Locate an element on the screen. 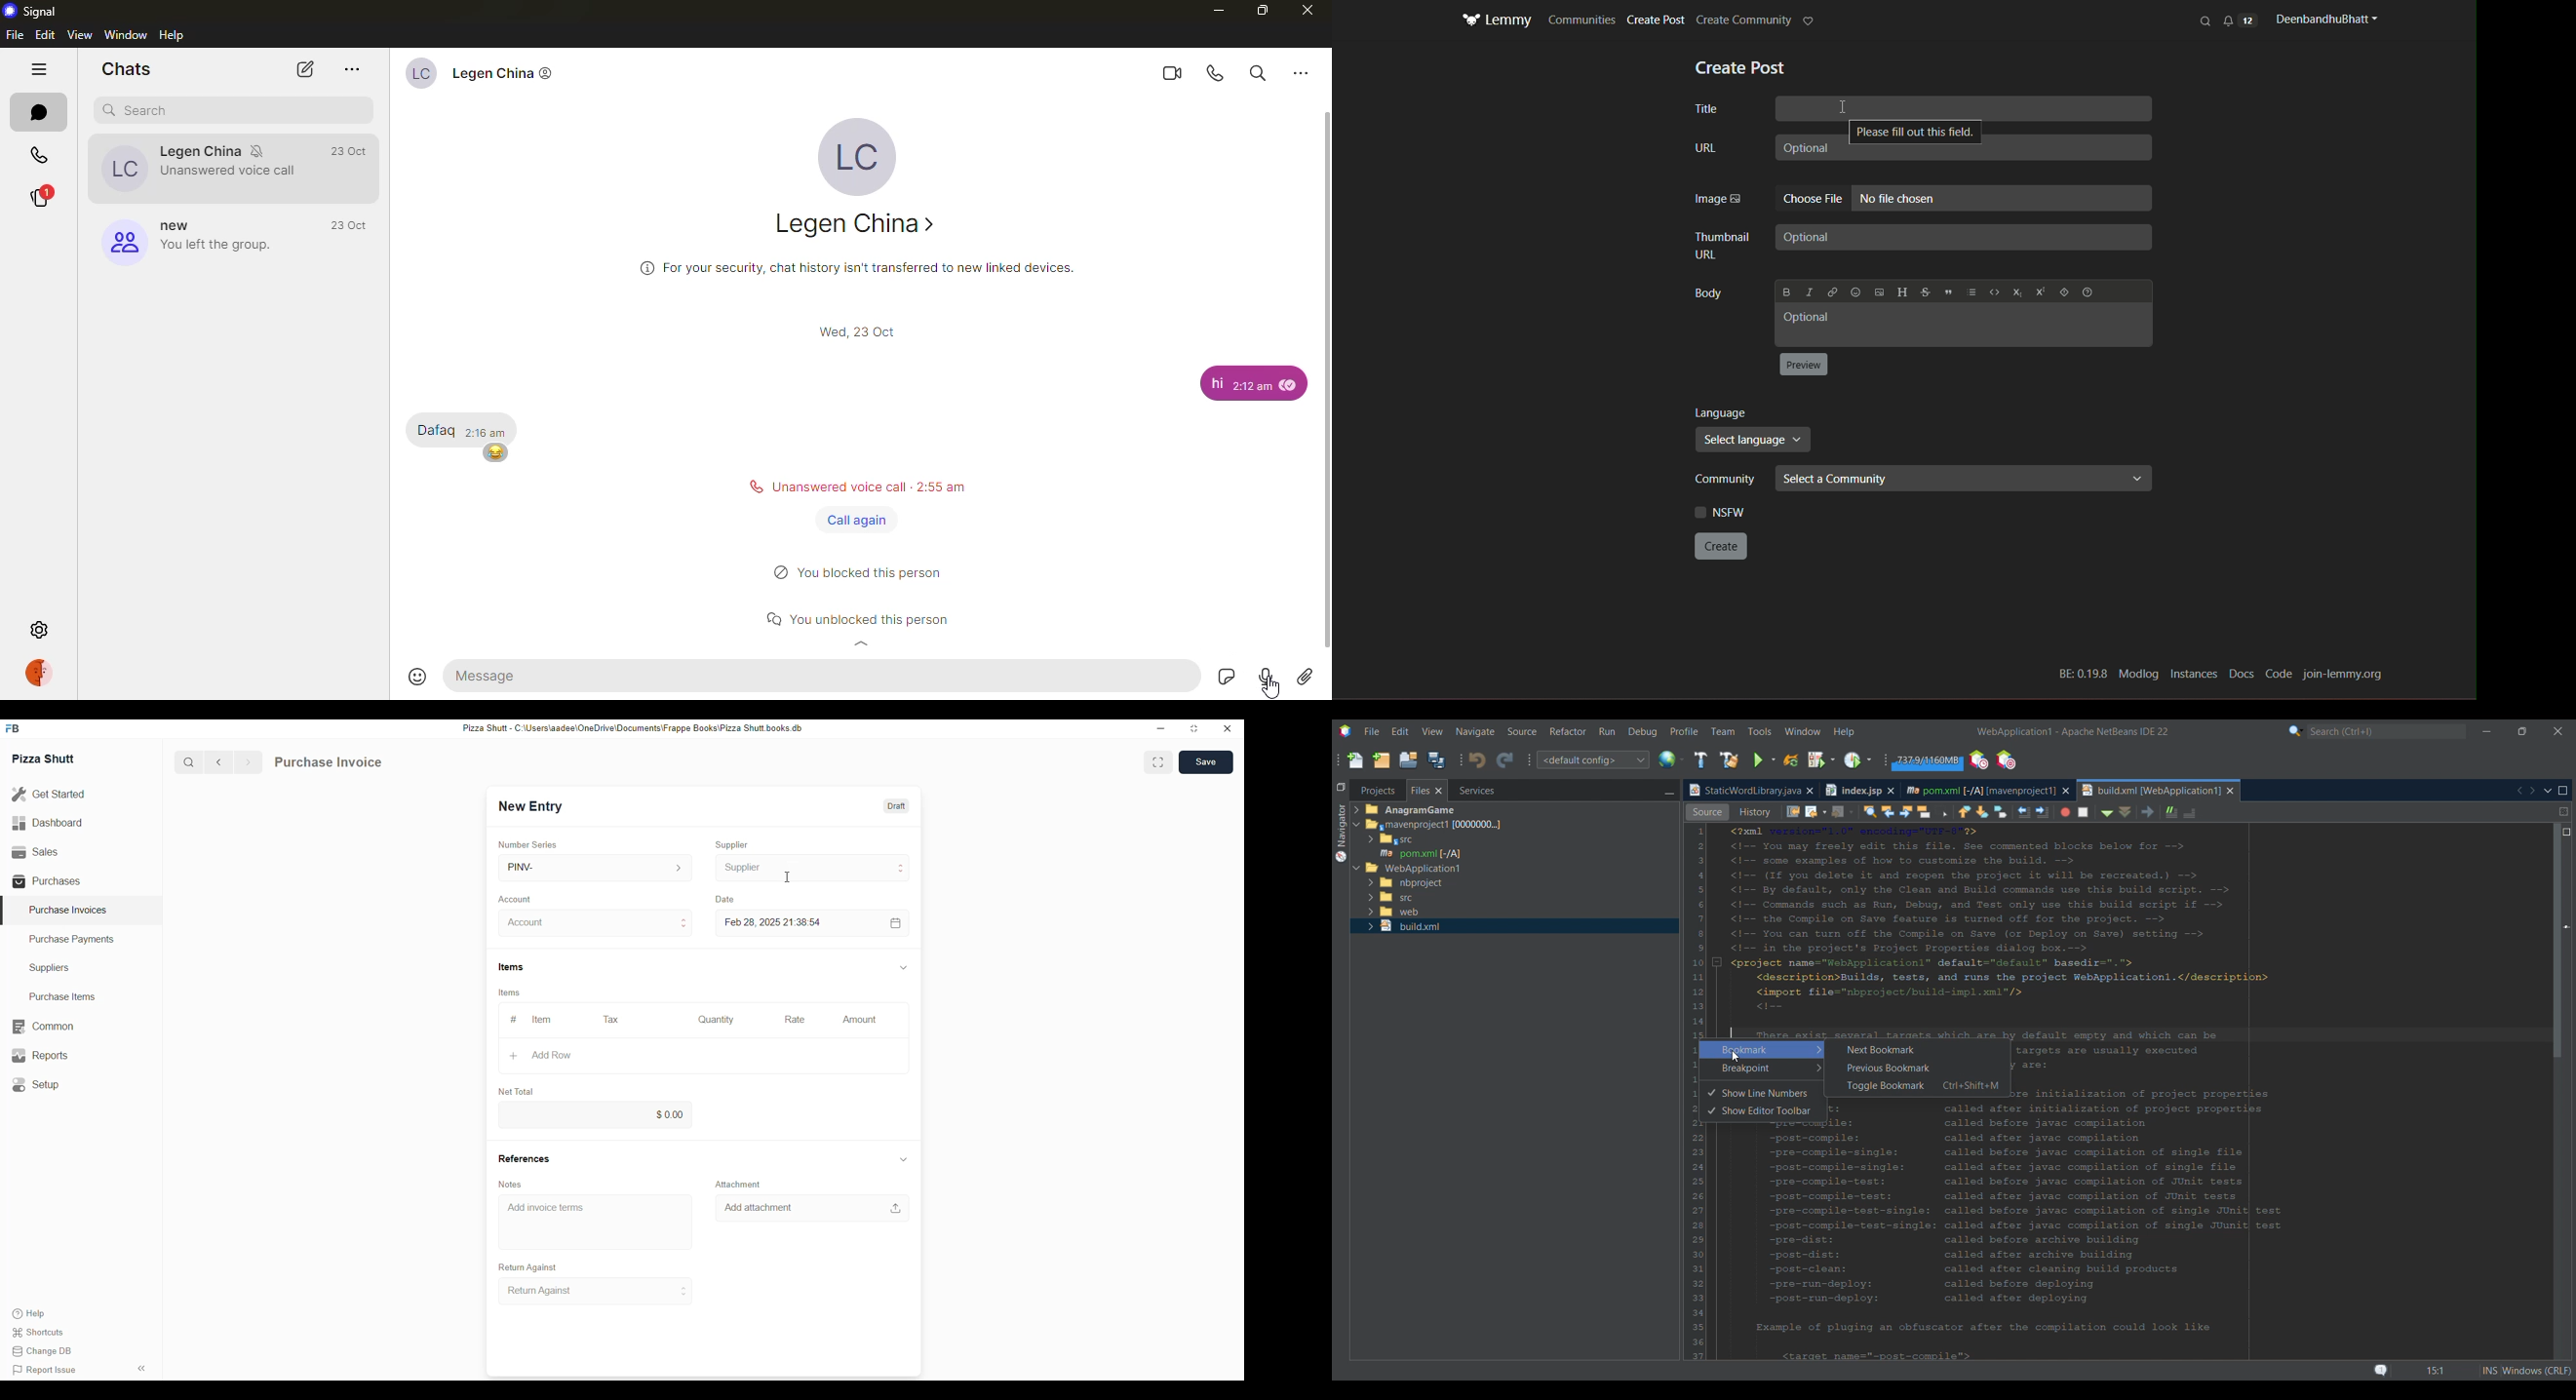  Item is located at coordinates (543, 1020).